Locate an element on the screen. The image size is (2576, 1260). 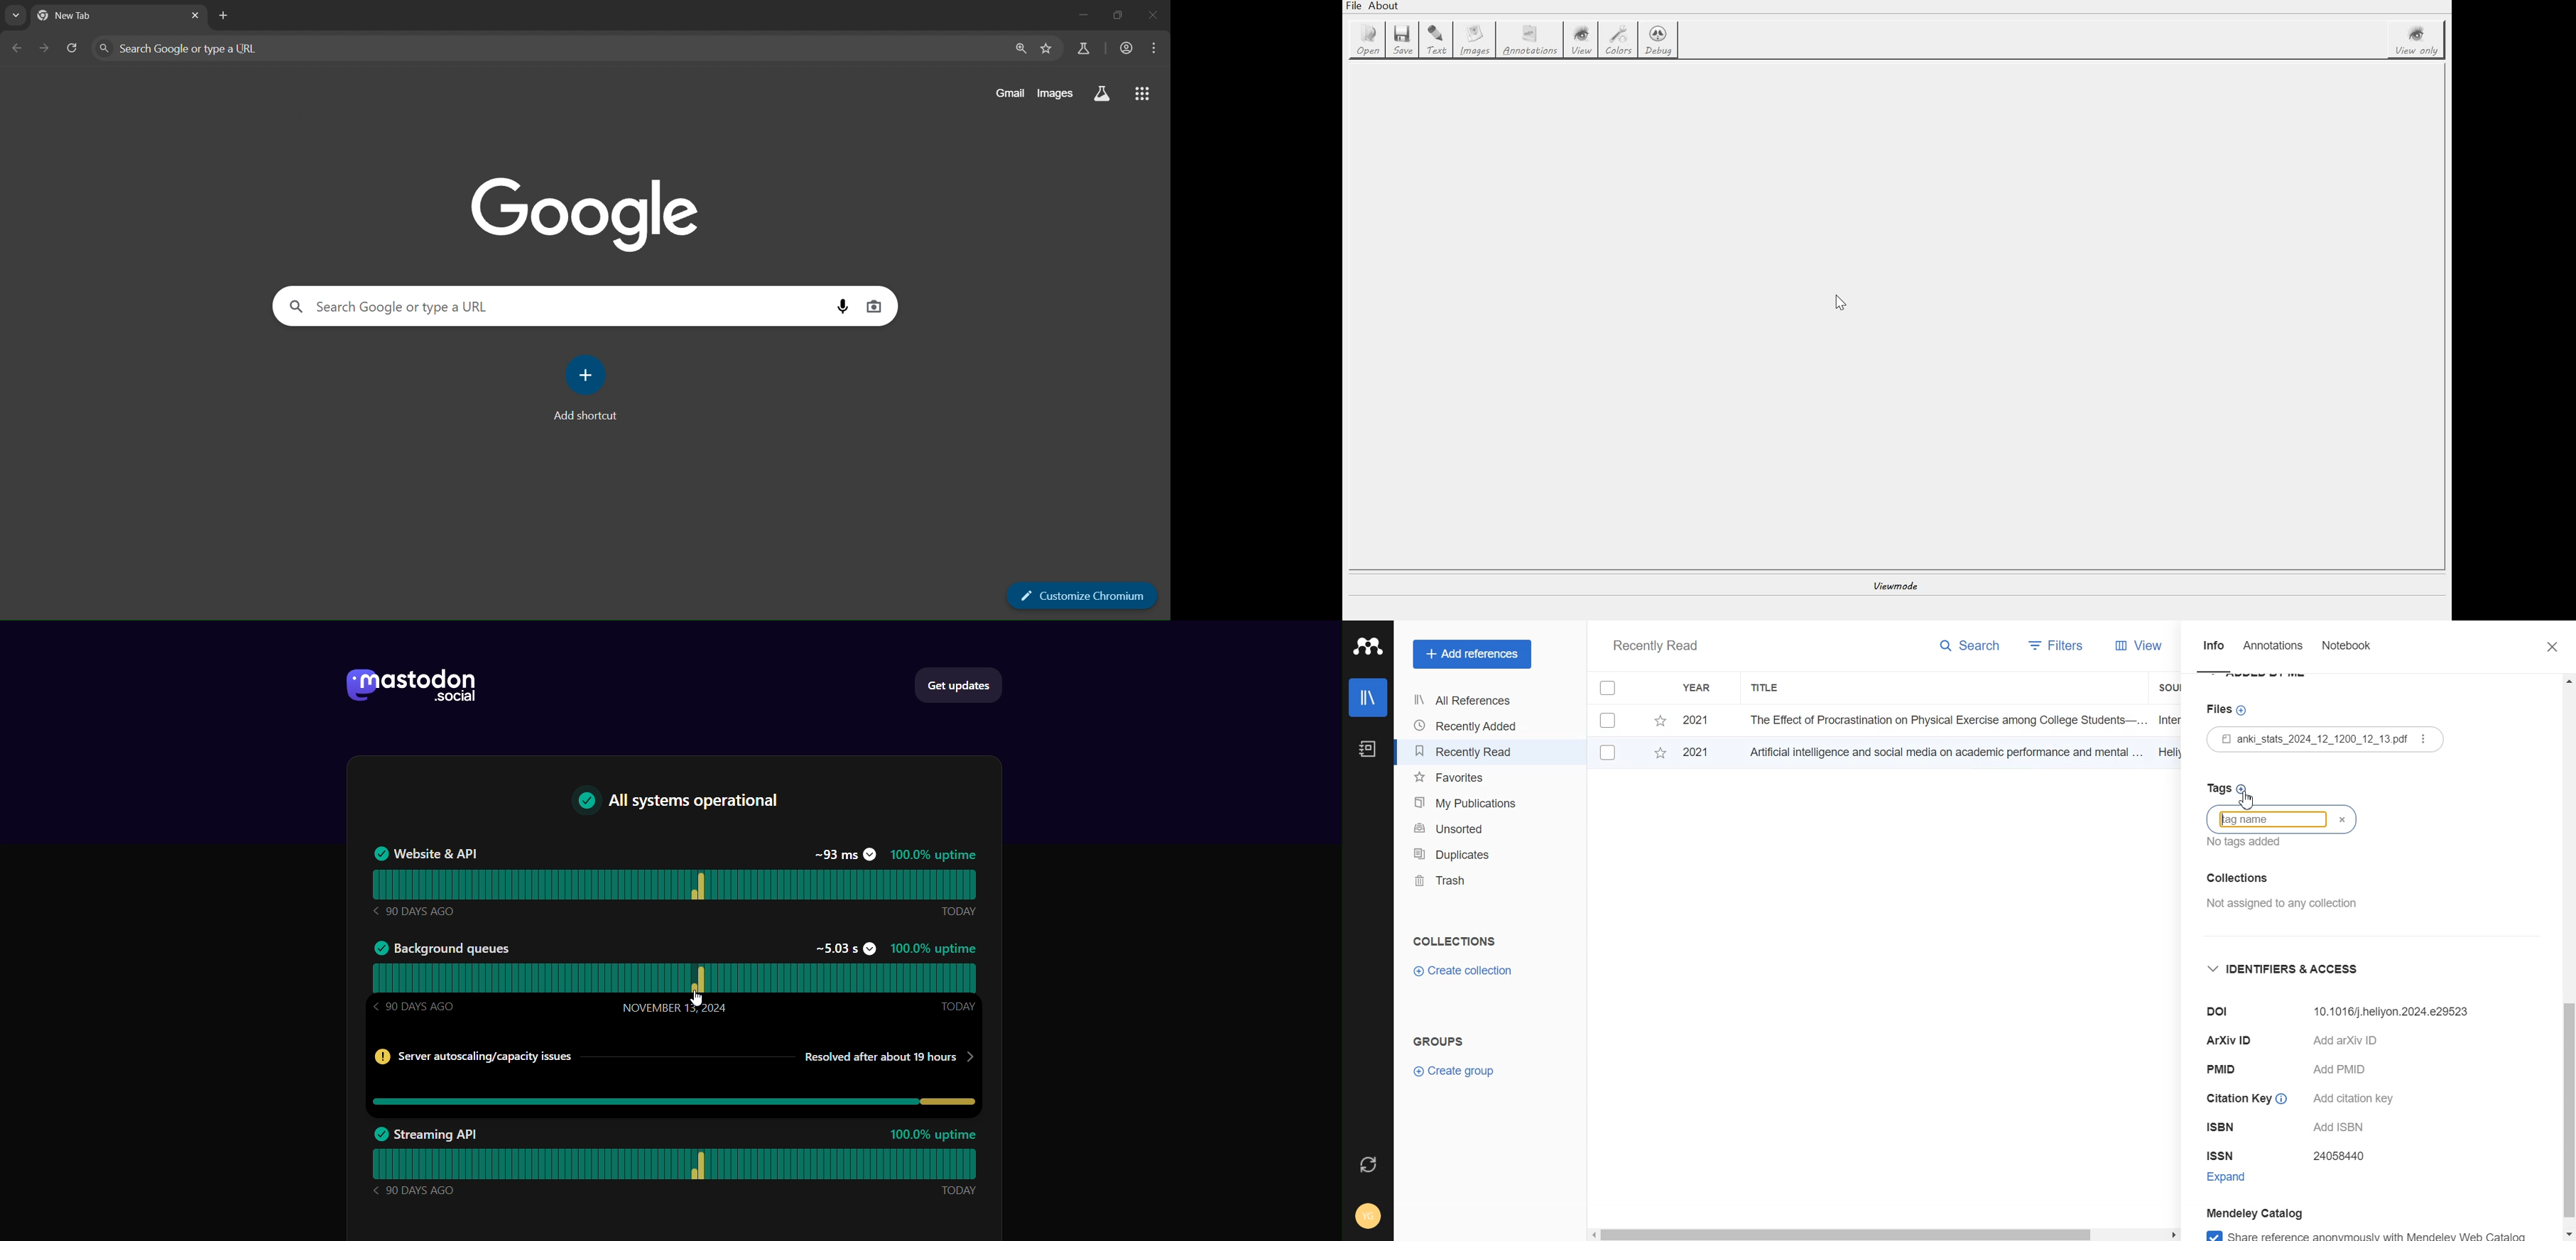
background queues status is located at coordinates (675, 978).